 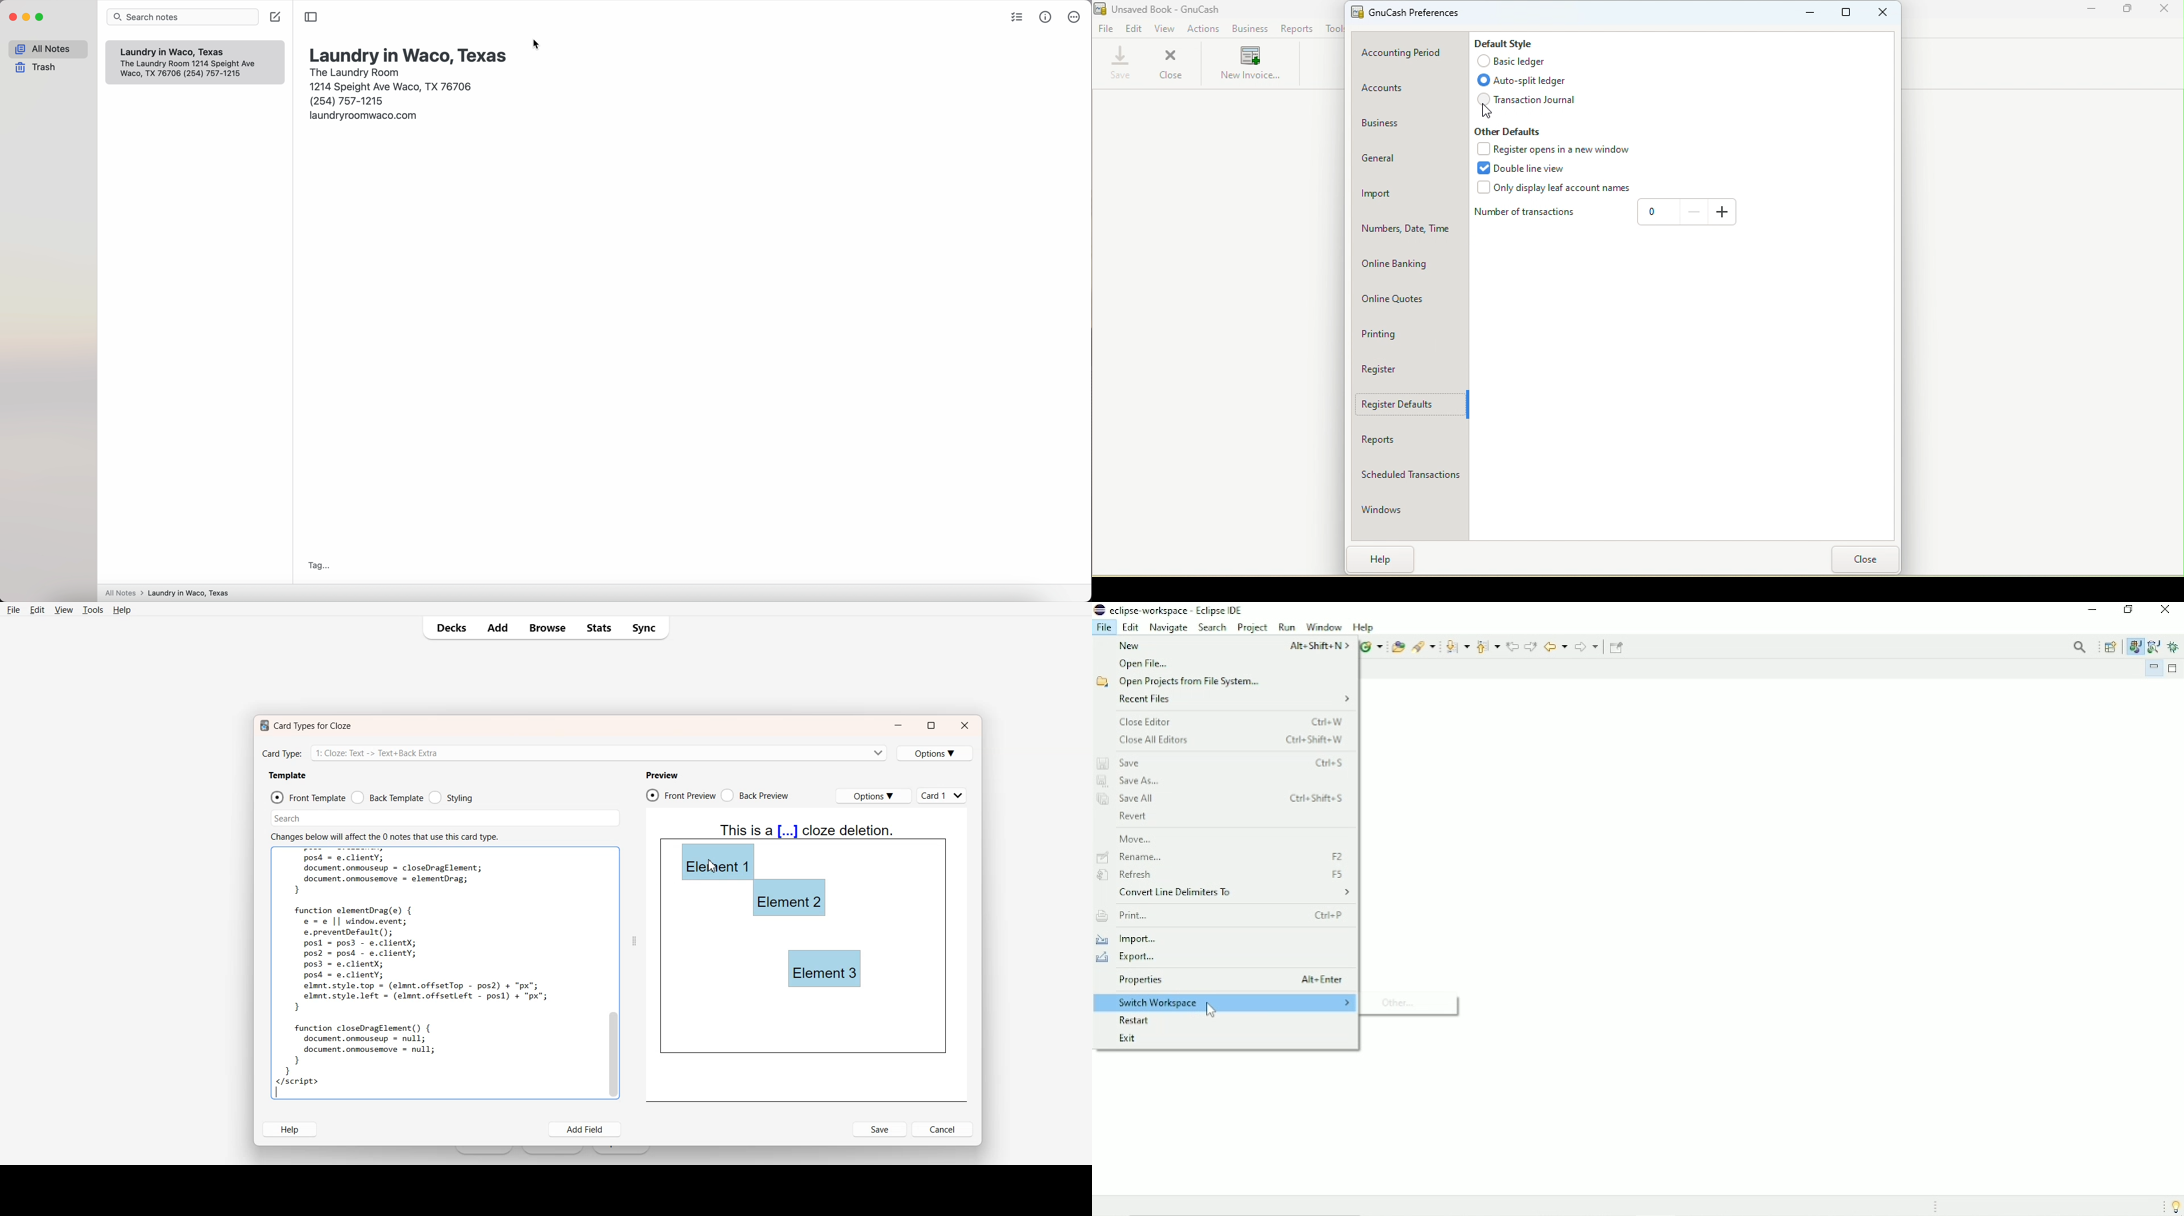 I want to click on Text 4, so click(x=808, y=831).